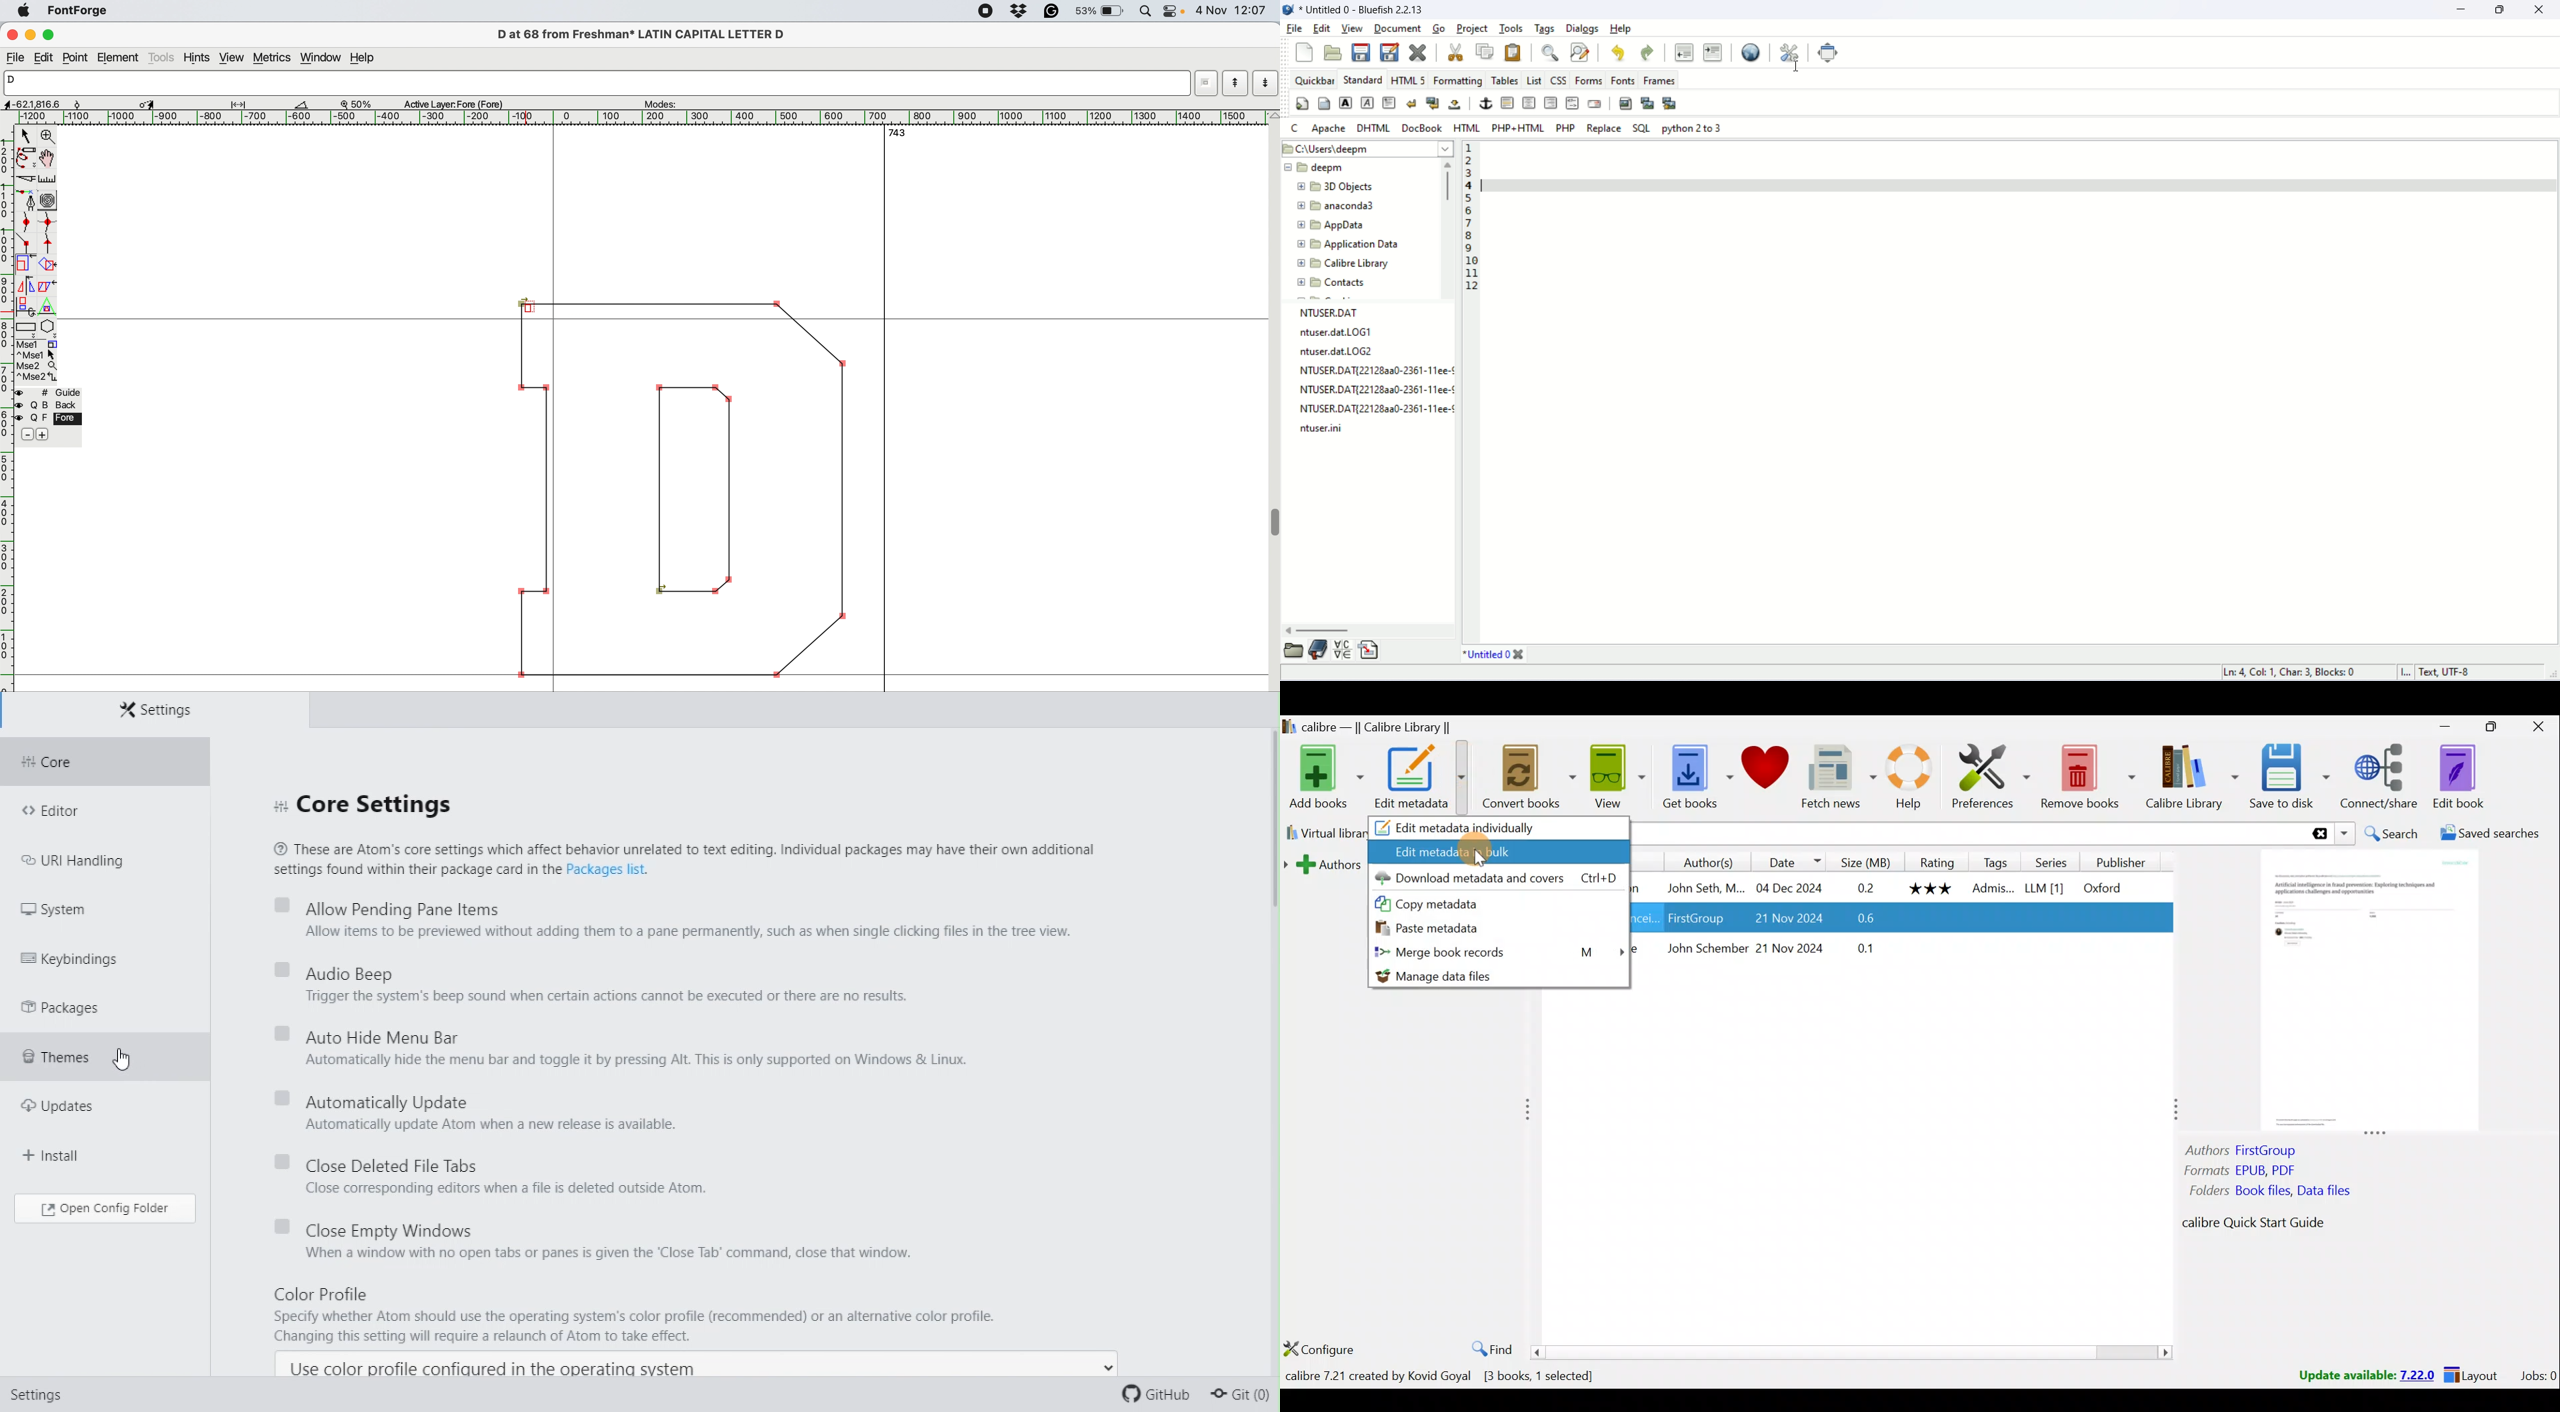  Describe the element at coordinates (589, 984) in the screenshot. I see `Audio Beep` at that location.